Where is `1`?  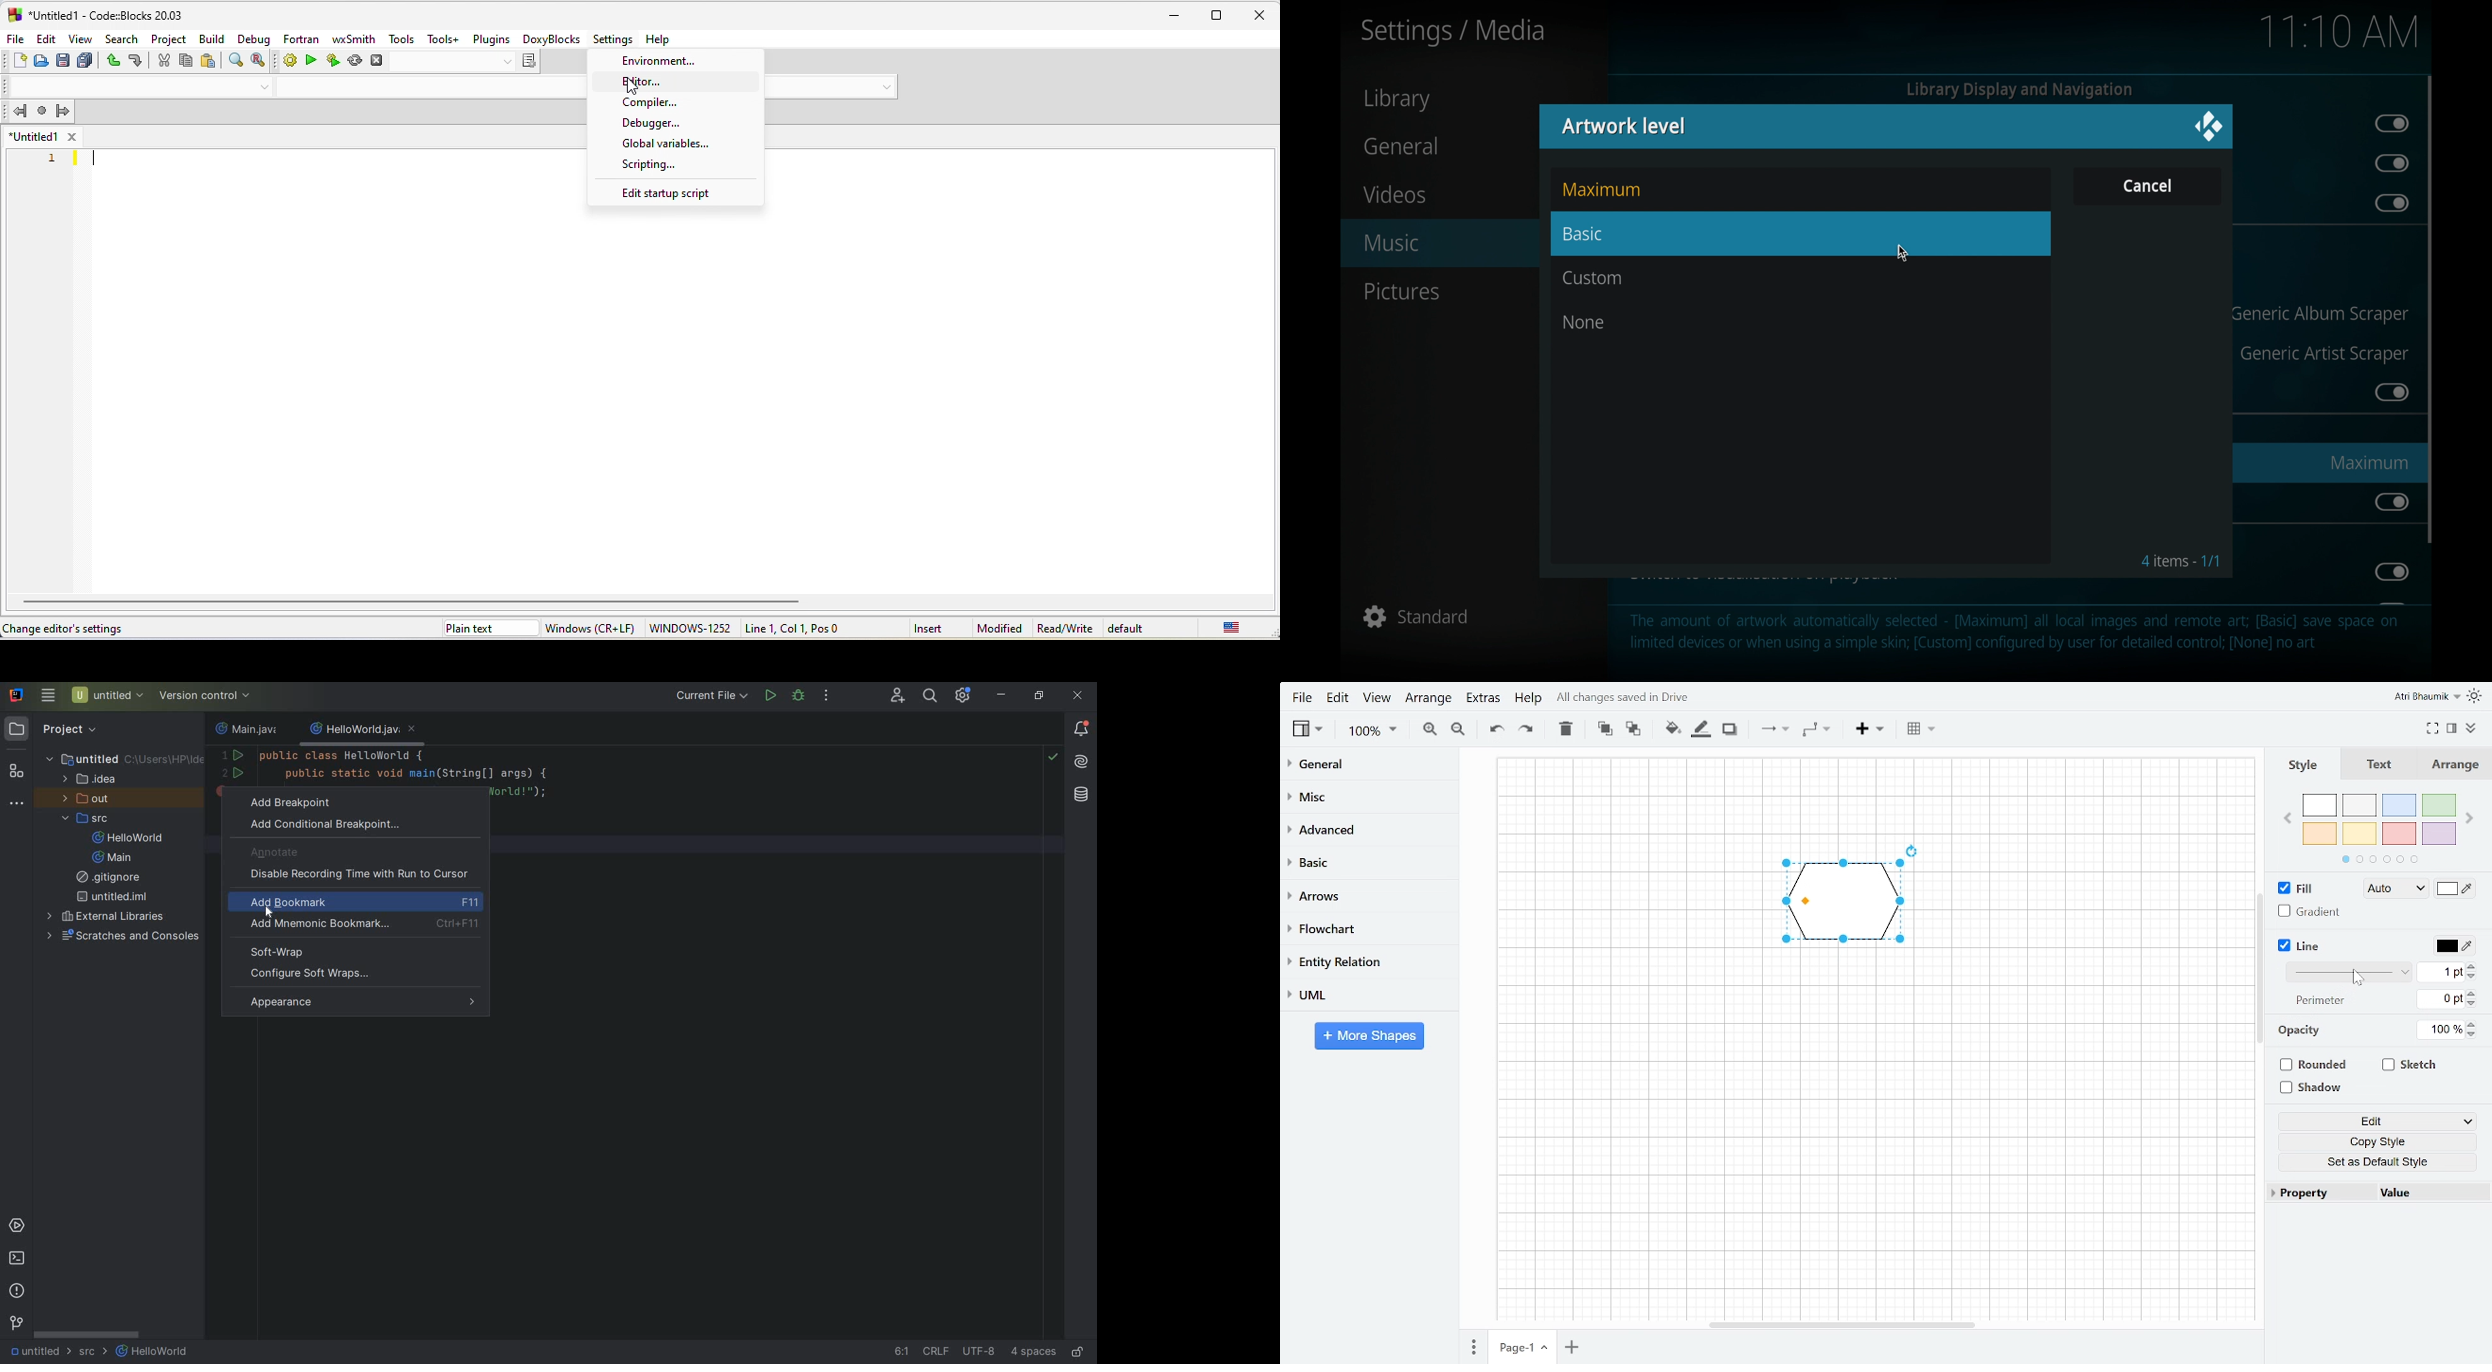 1 is located at coordinates (53, 160).